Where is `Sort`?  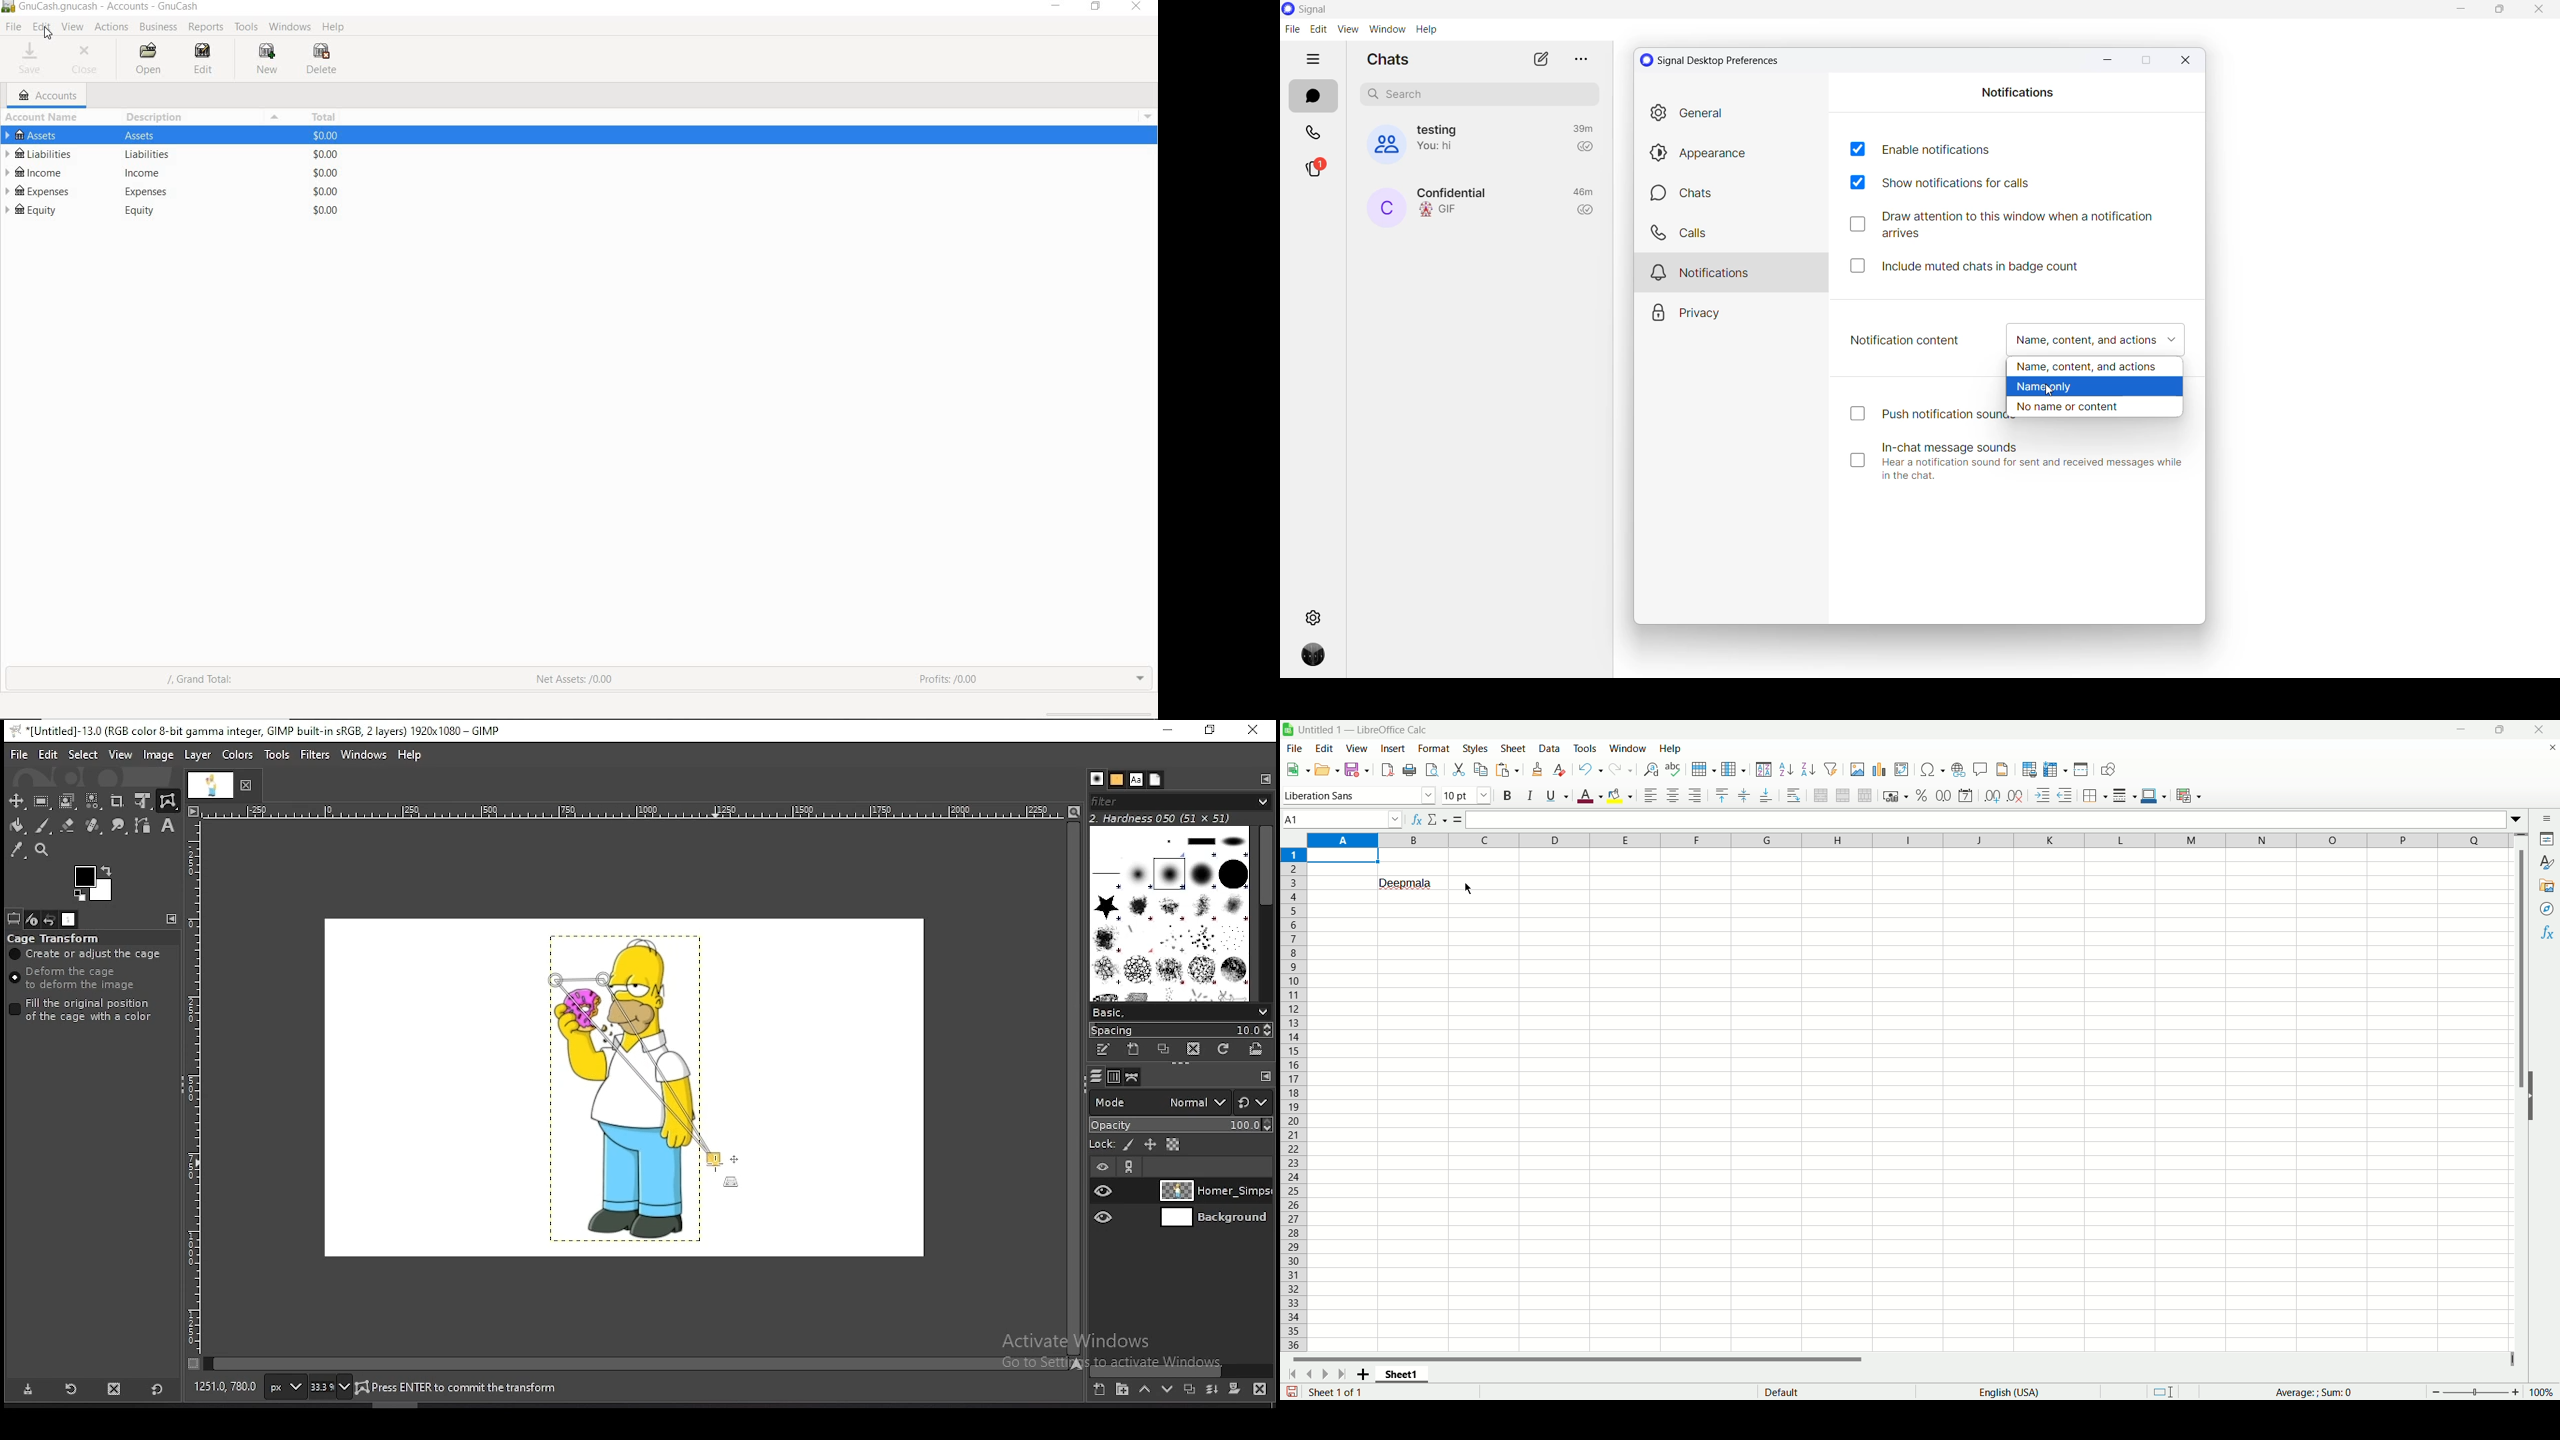 Sort is located at coordinates (1763, 769).